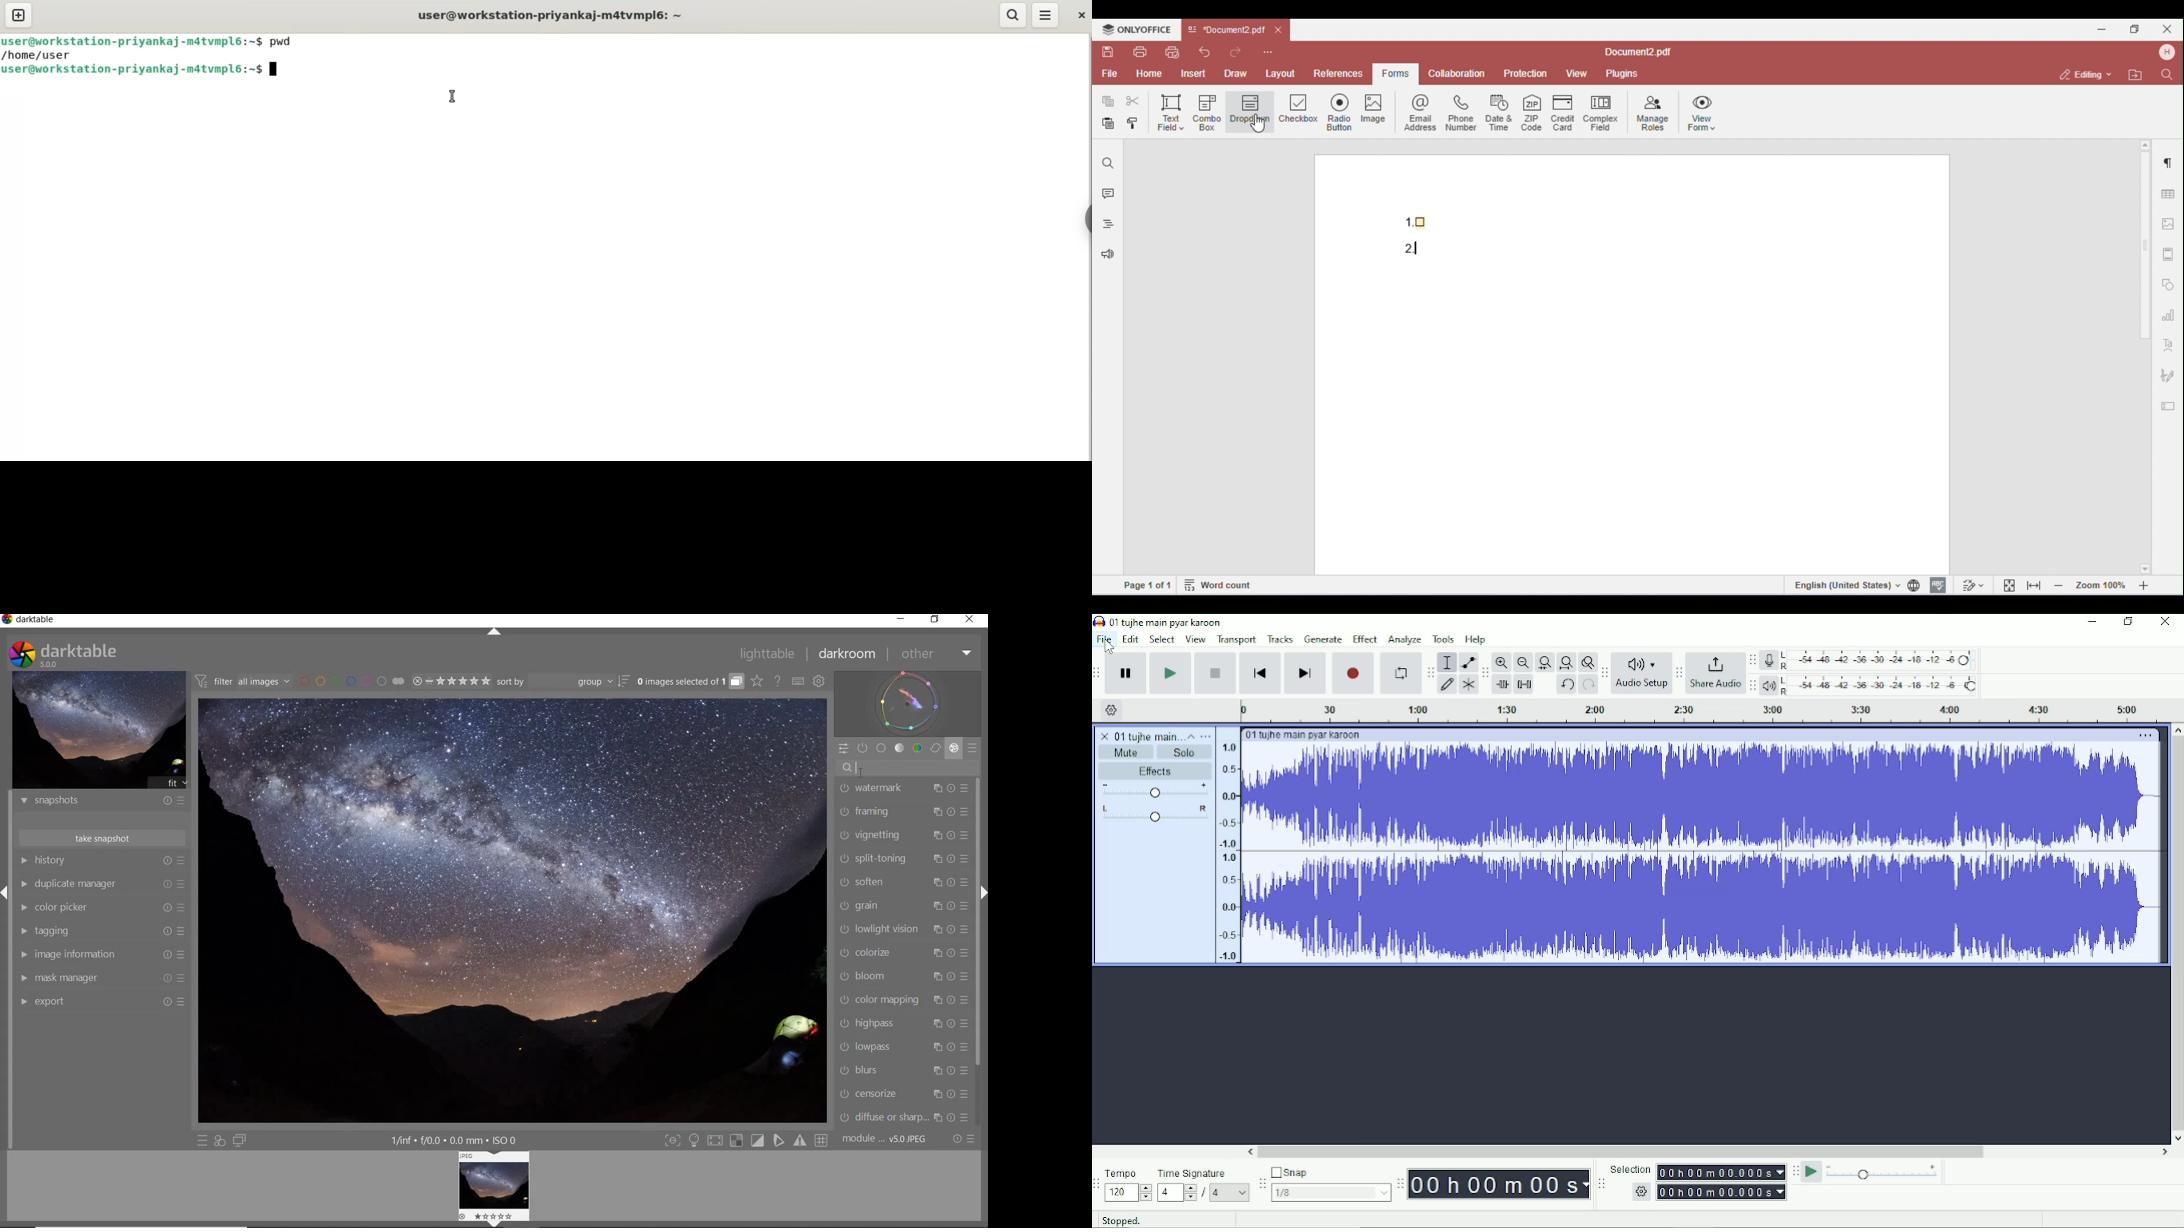 This screenshot has width=2184, height=1232. I want to click on CENSORIZE, so click(870, 1093).